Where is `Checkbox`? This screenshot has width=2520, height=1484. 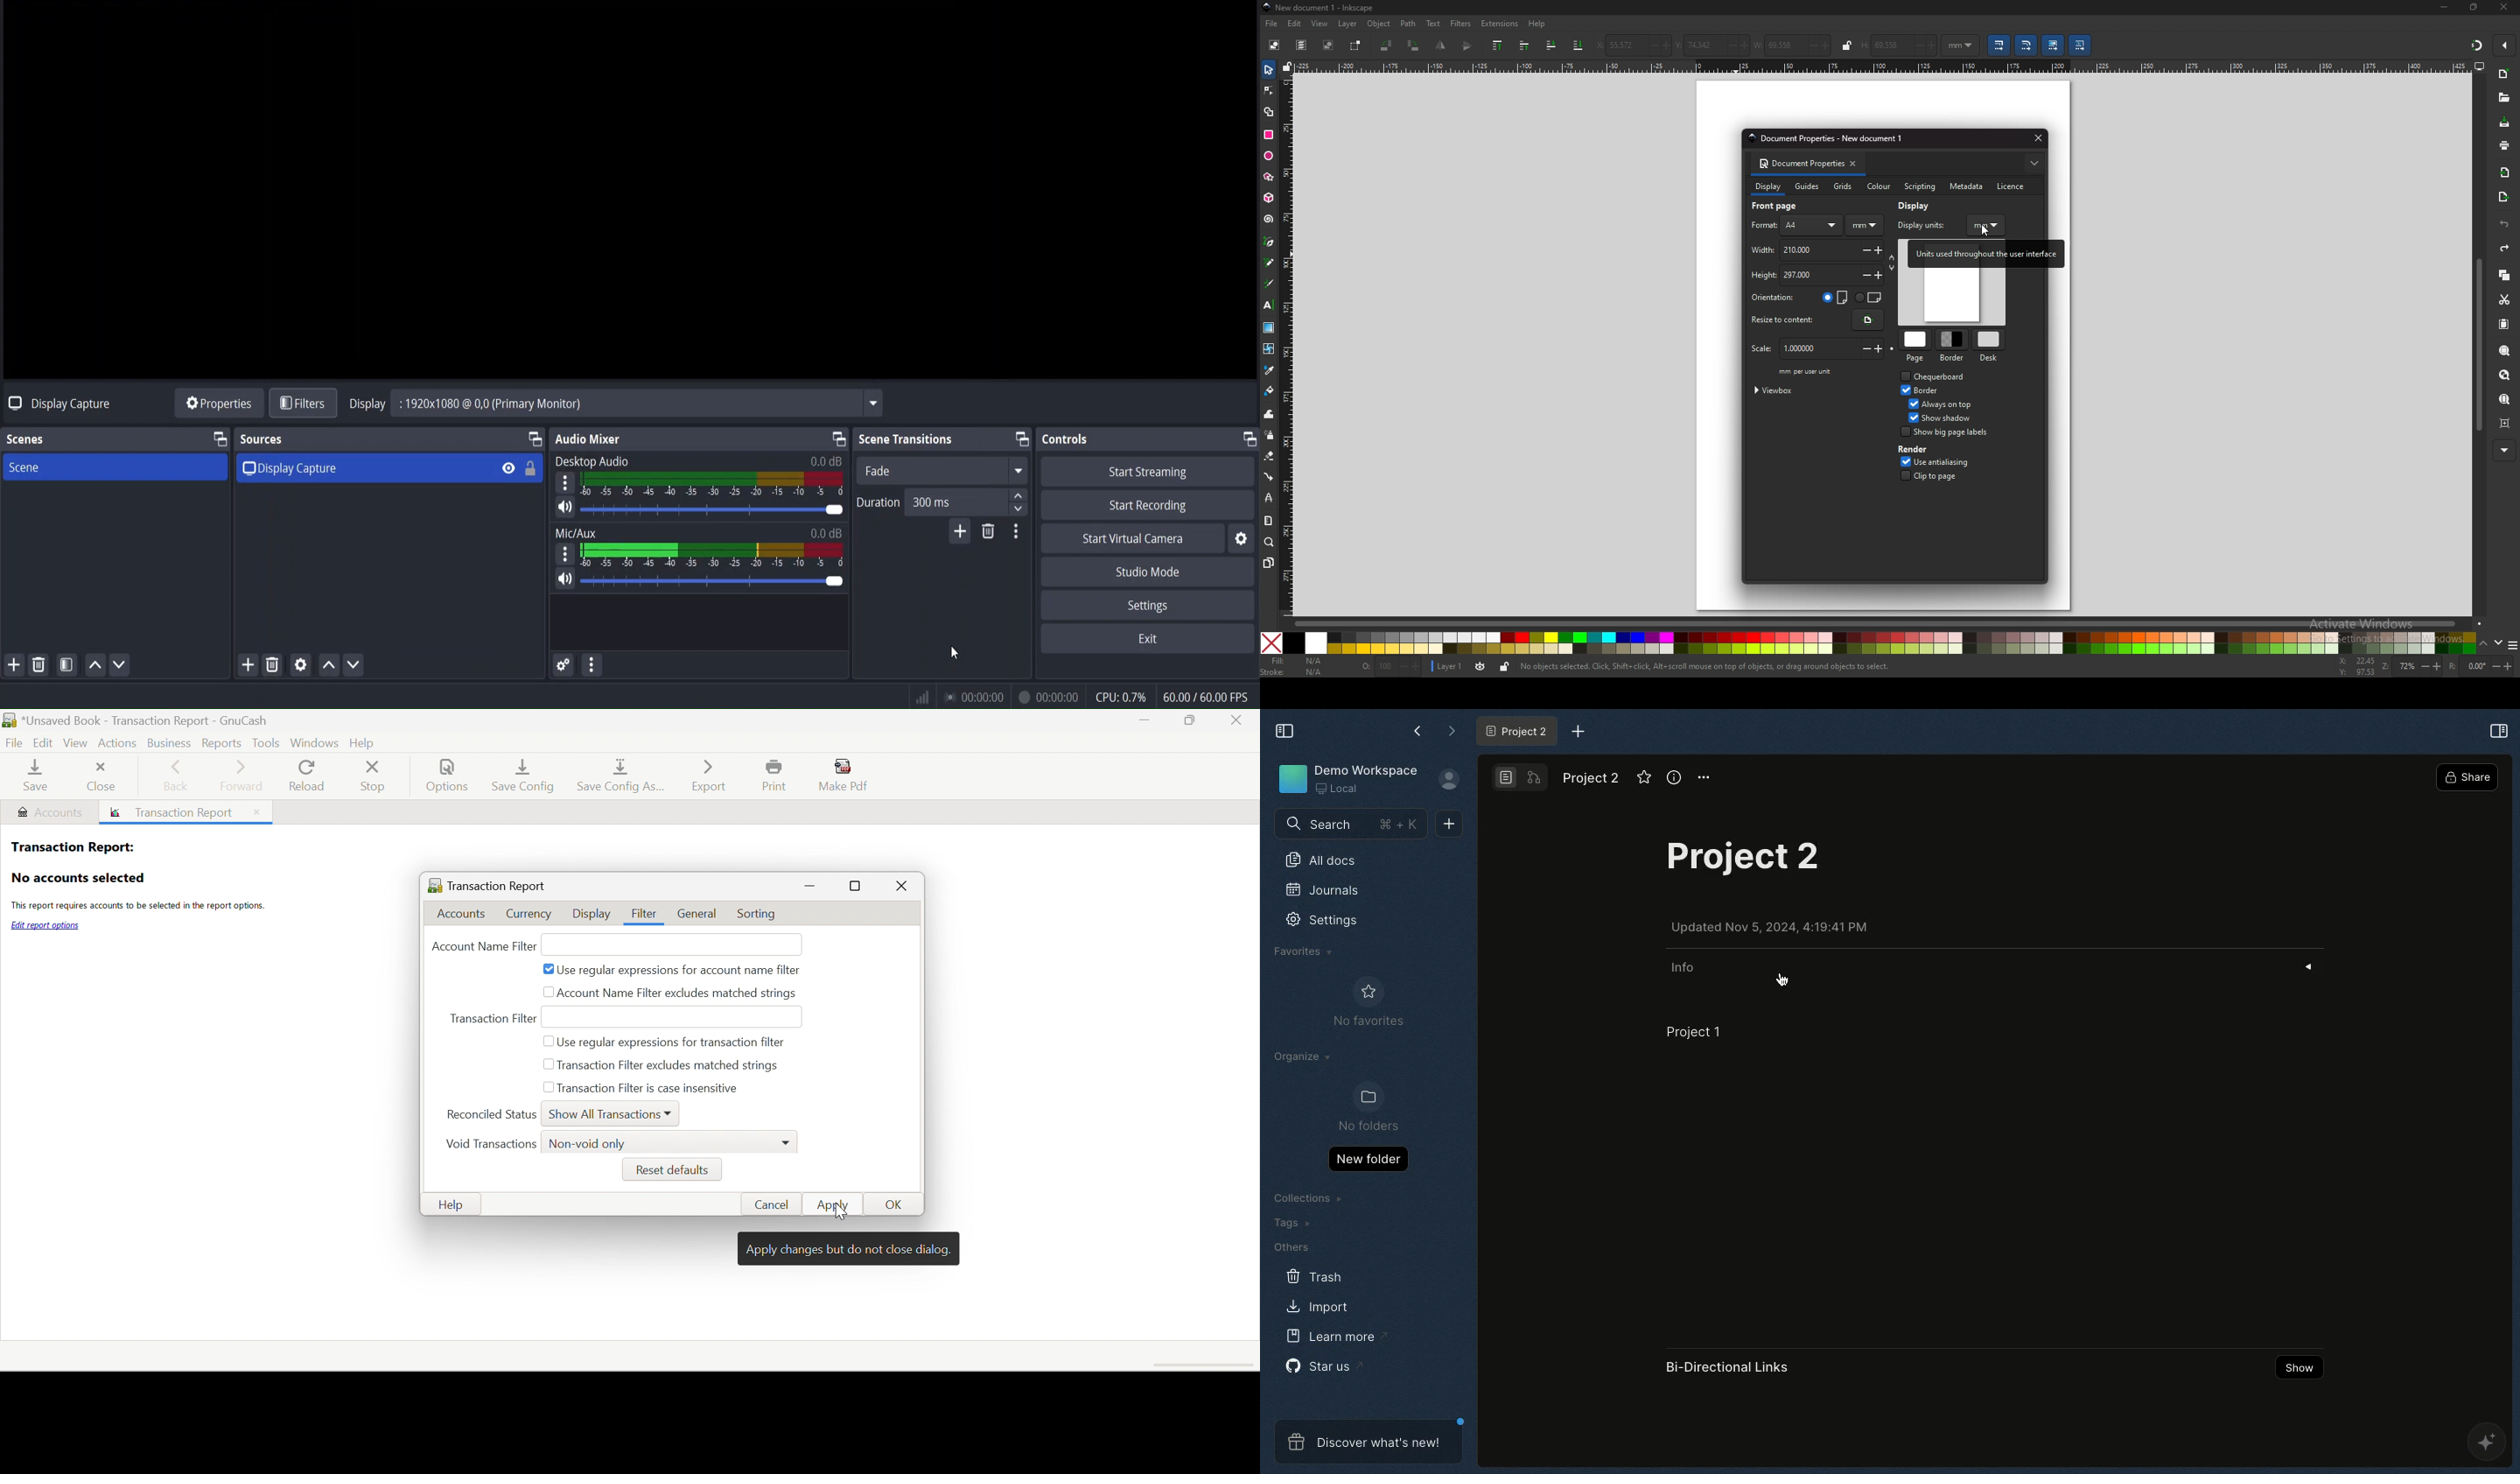 Checkbox is located at coordinates (1910, 402).